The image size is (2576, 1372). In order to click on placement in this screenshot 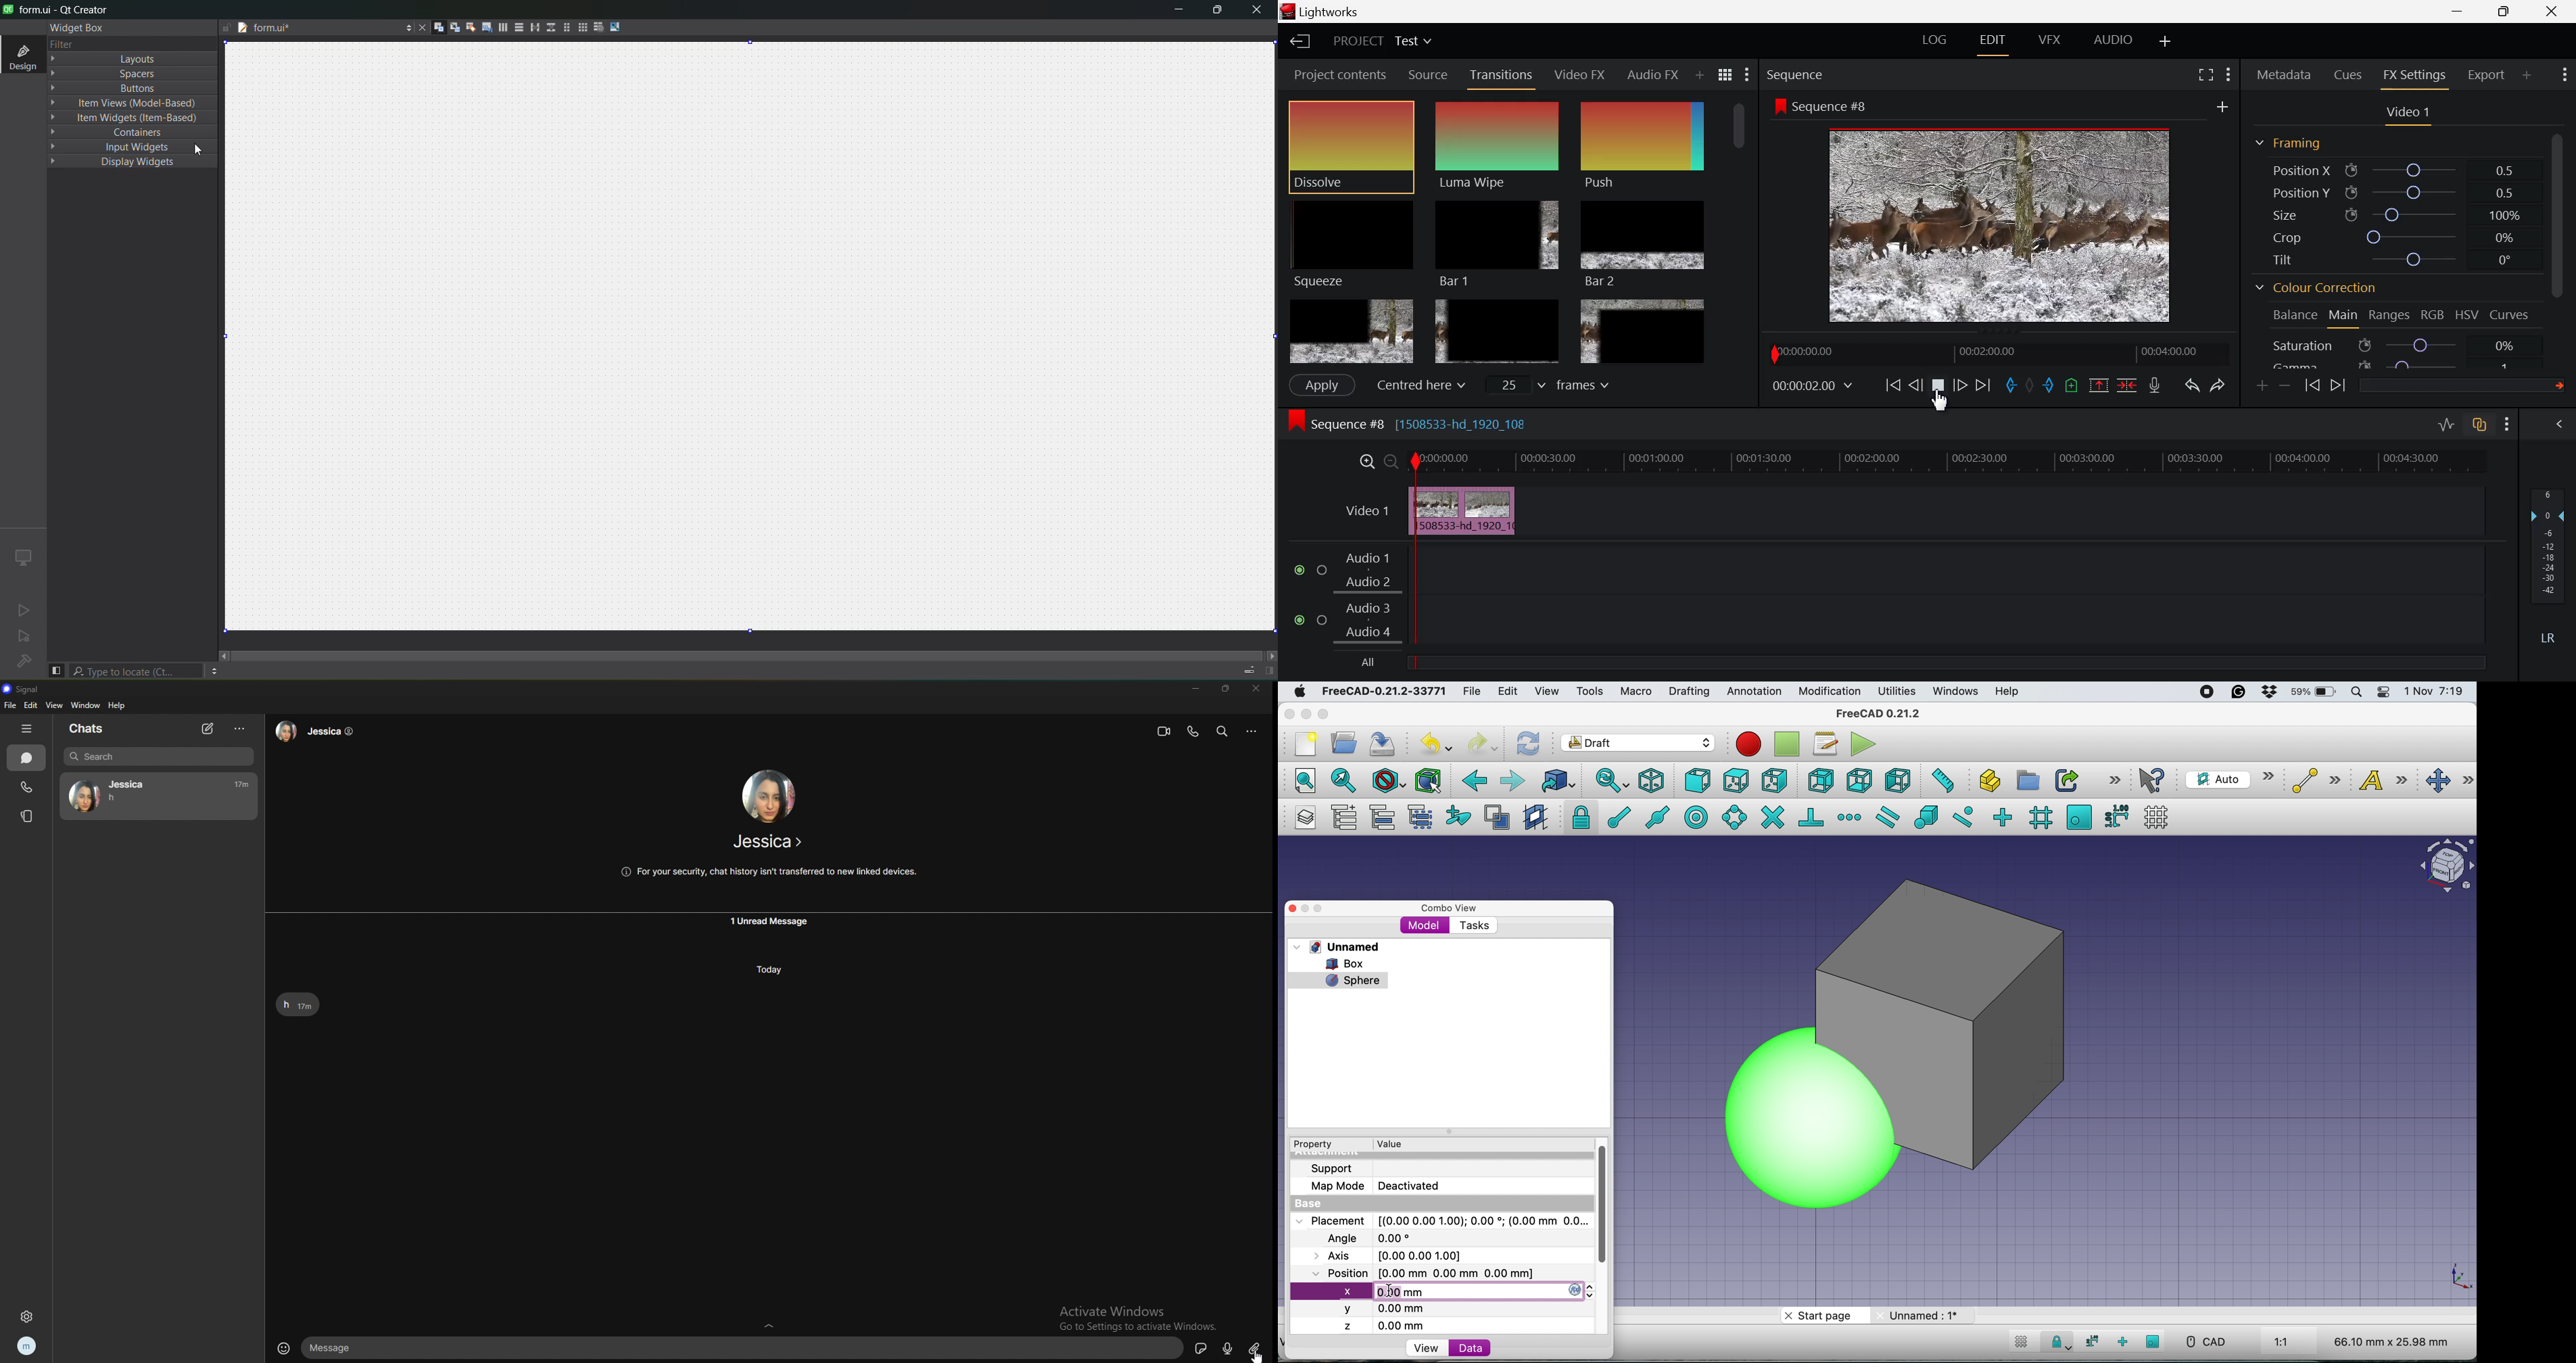, I will do `click(1441, 1221)`.